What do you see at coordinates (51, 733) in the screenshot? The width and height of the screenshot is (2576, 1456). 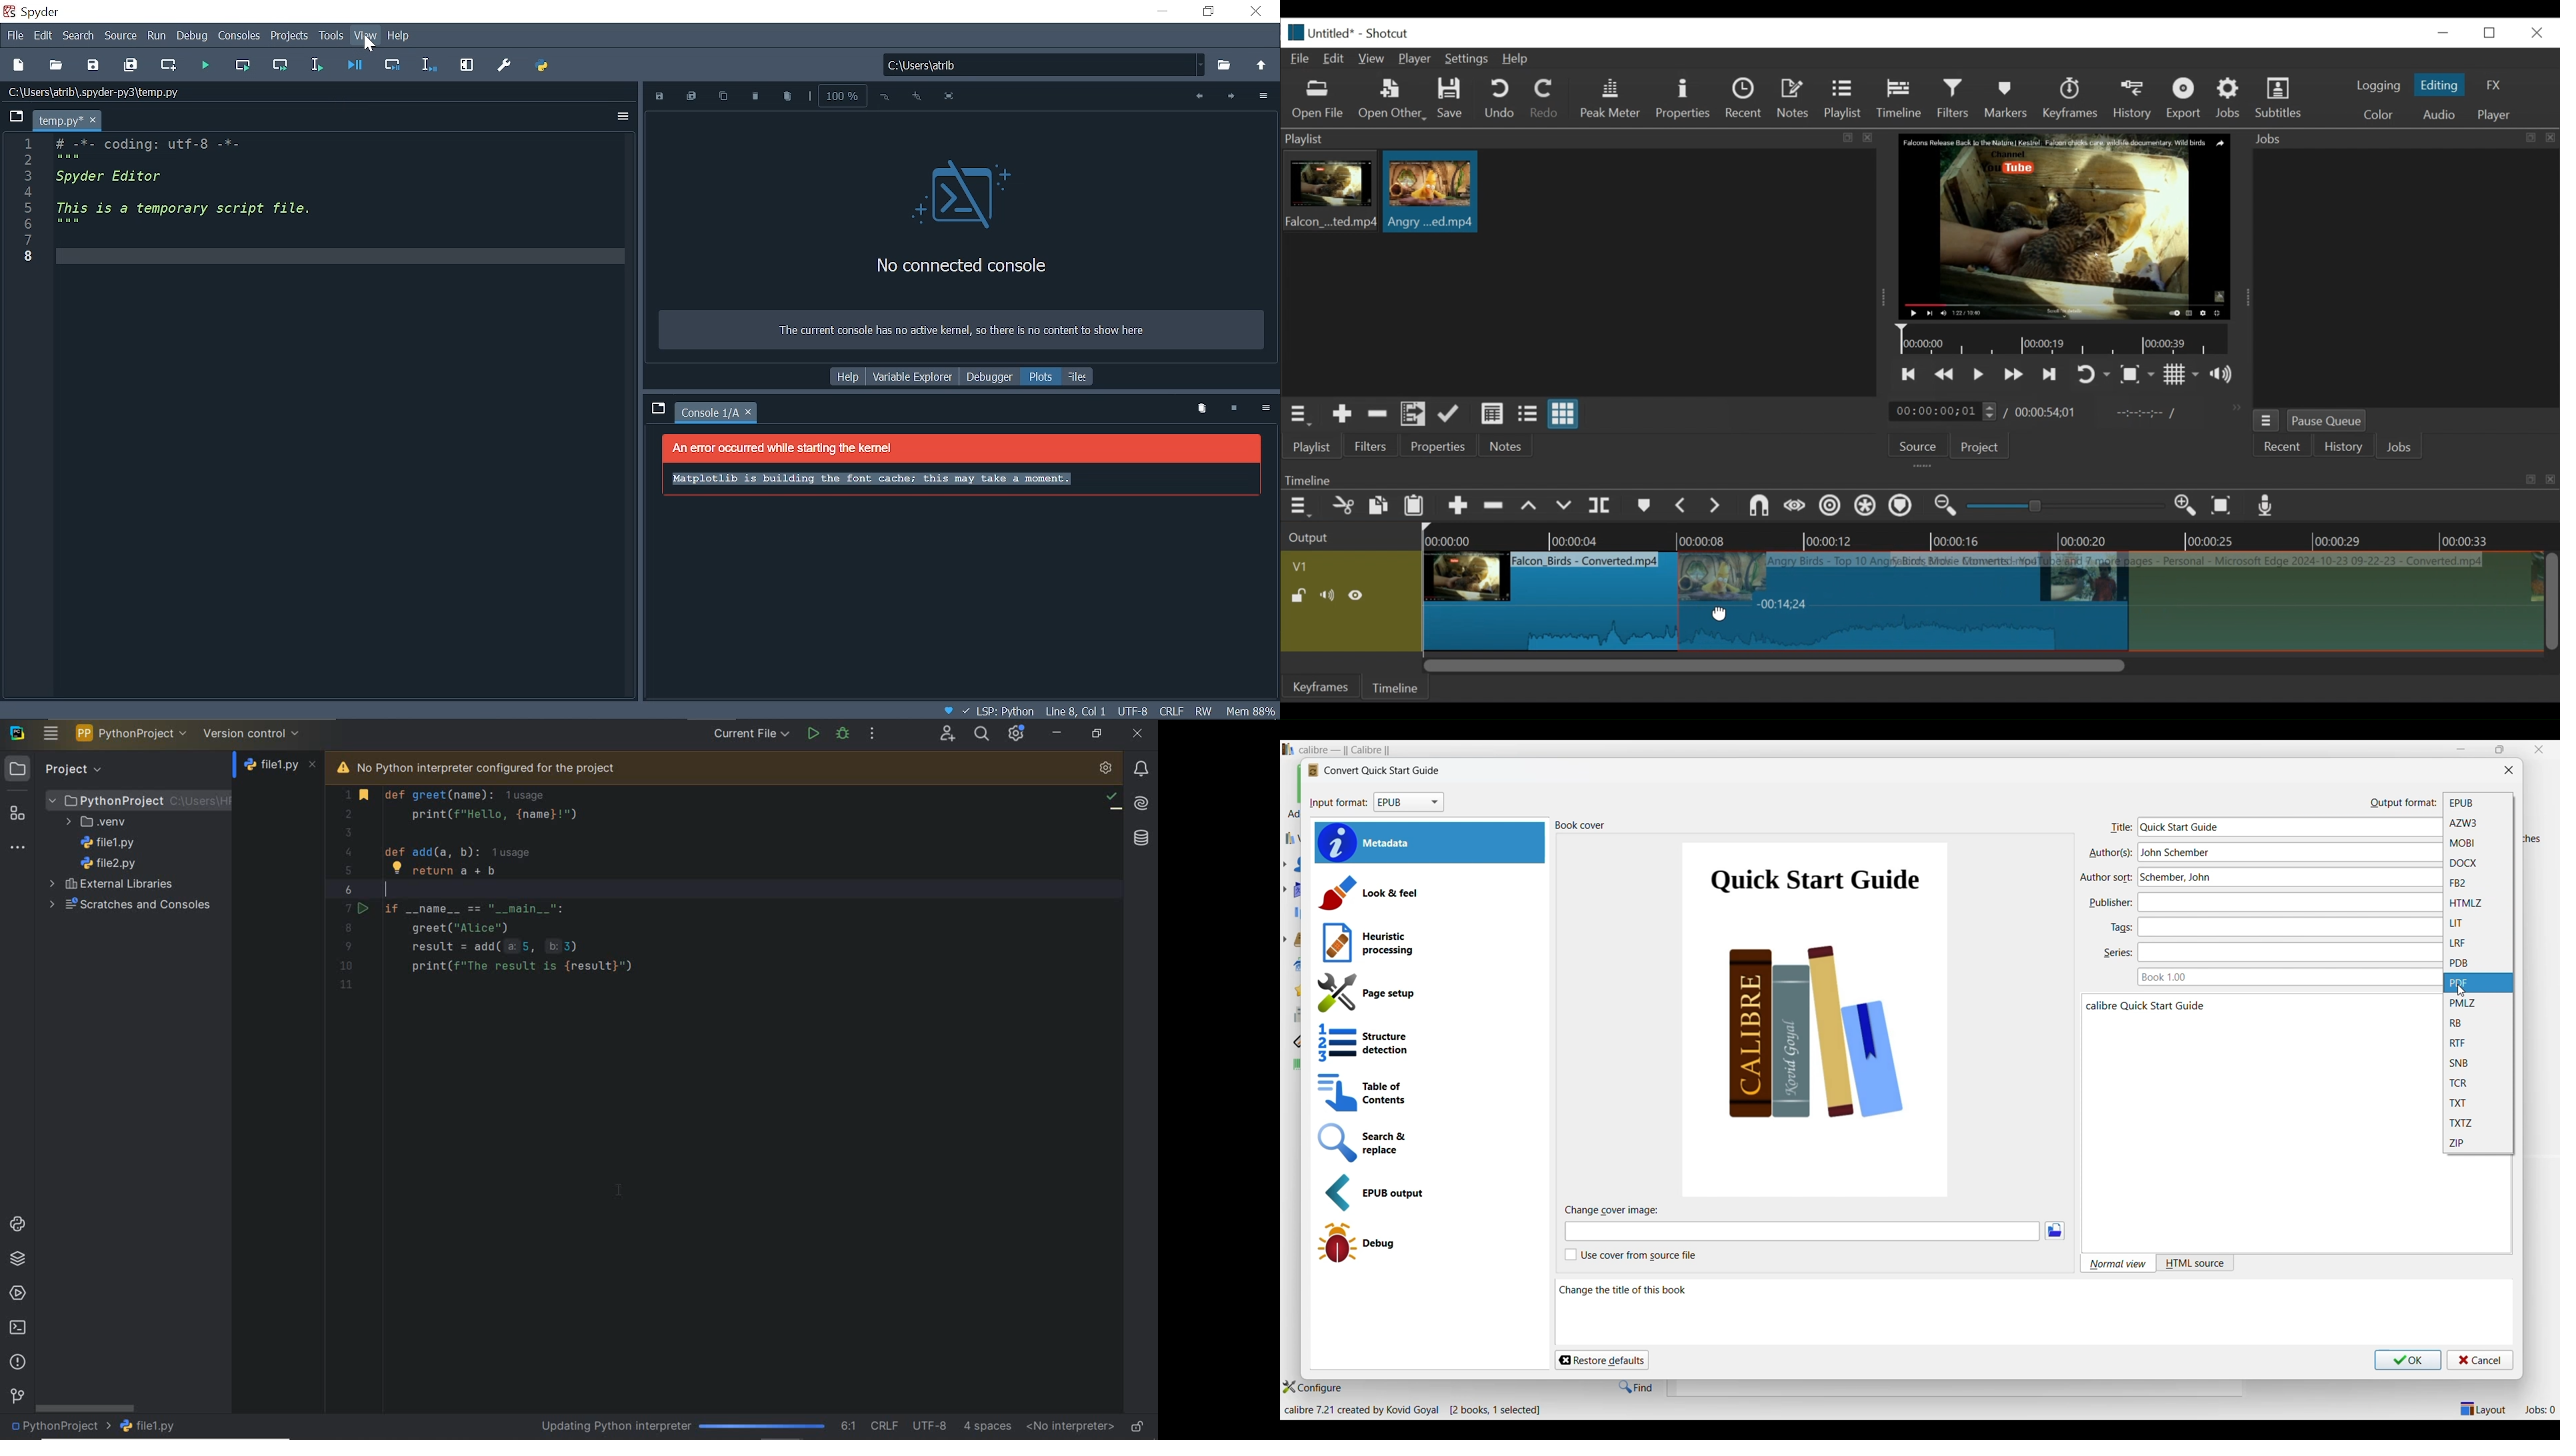 I see `main menu` at bounding box center [51, 733].